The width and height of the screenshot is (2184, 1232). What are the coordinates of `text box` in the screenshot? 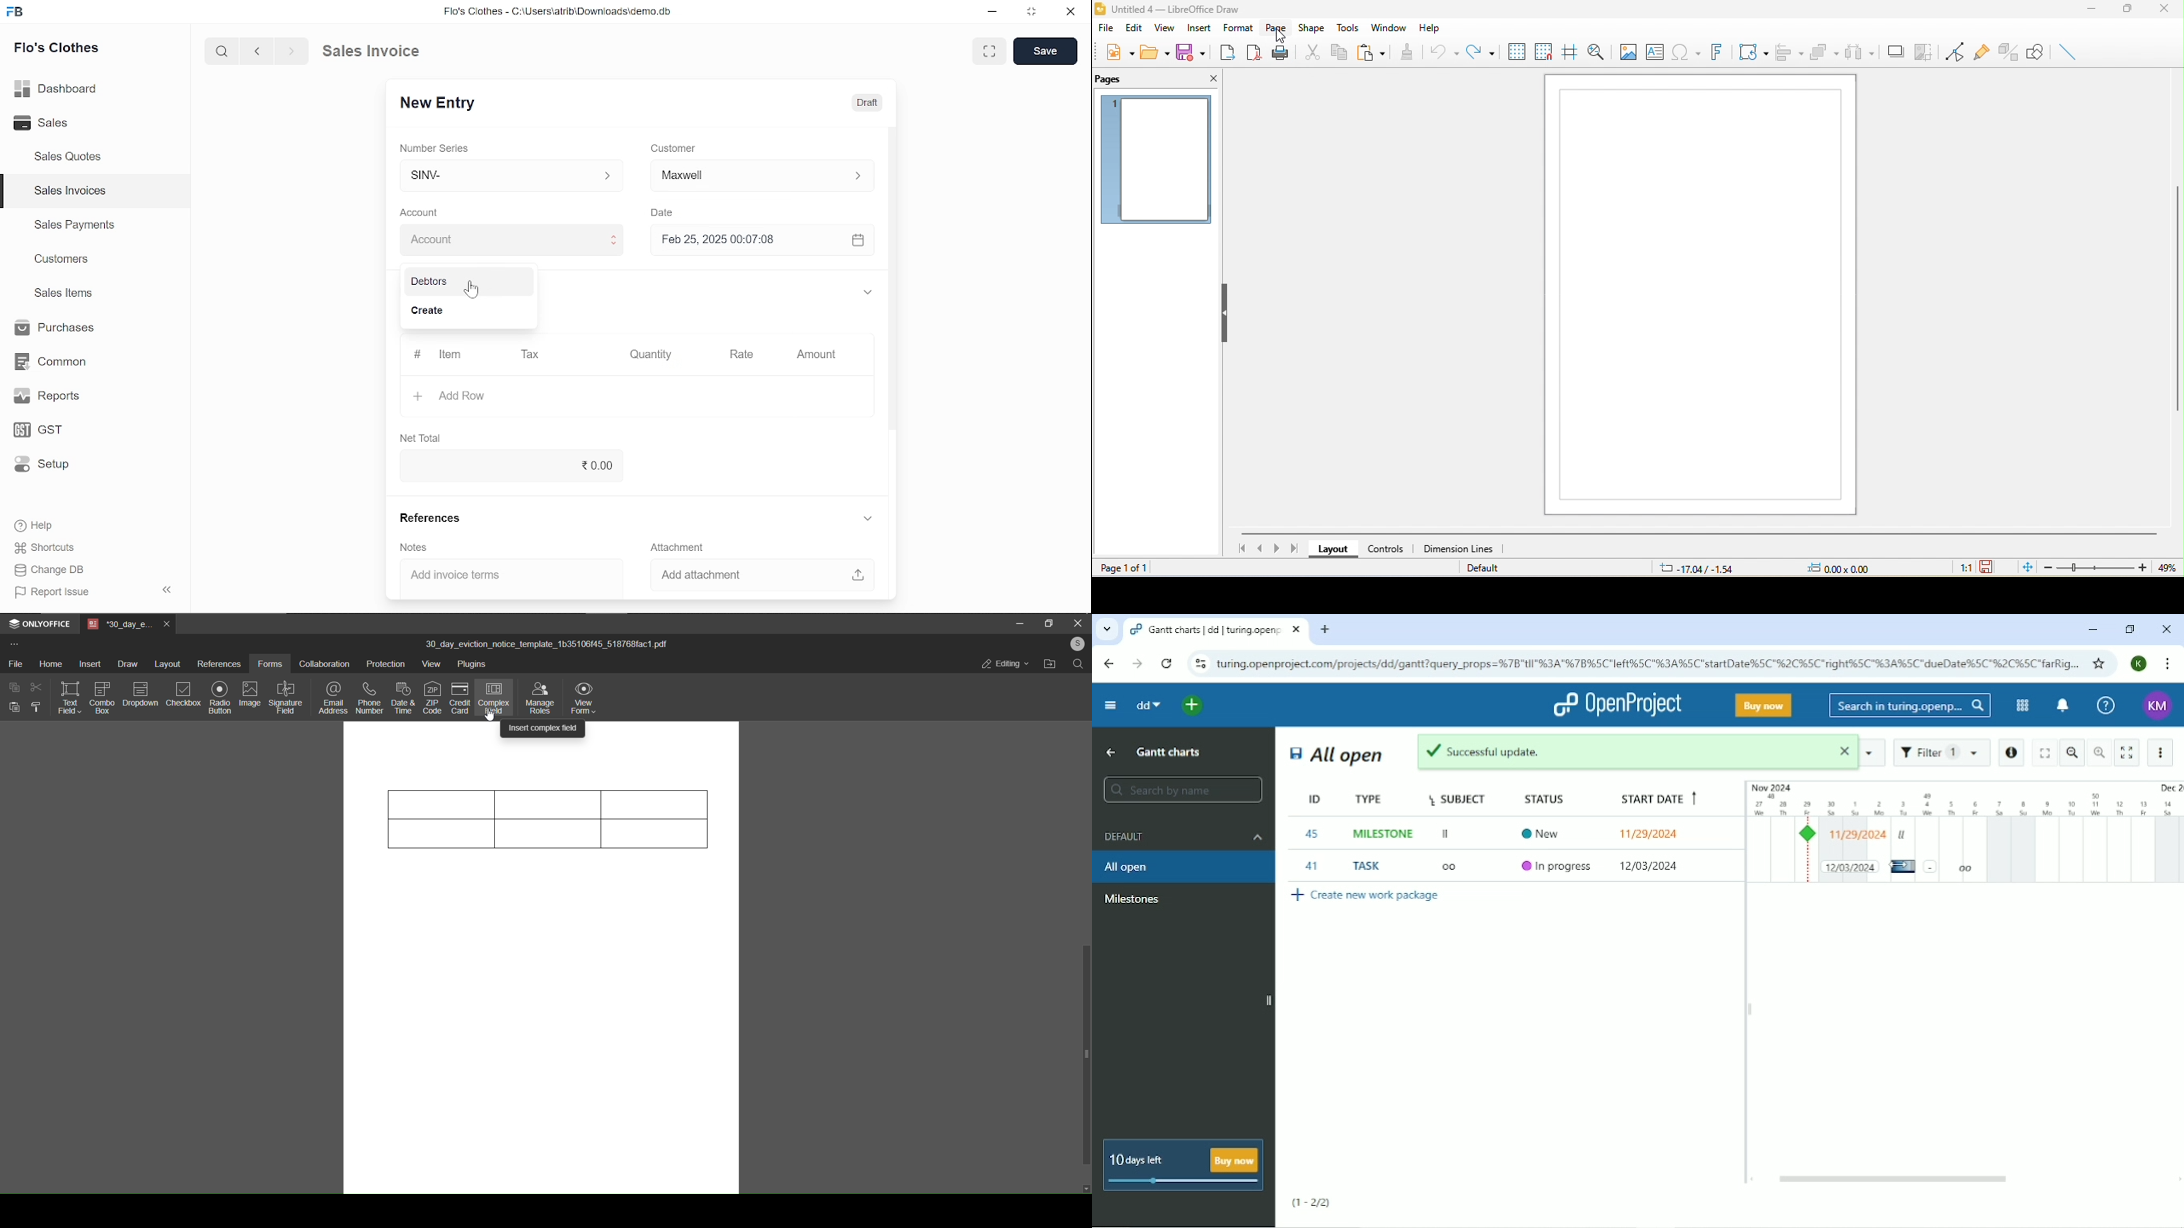 It's located at (1654, 54).